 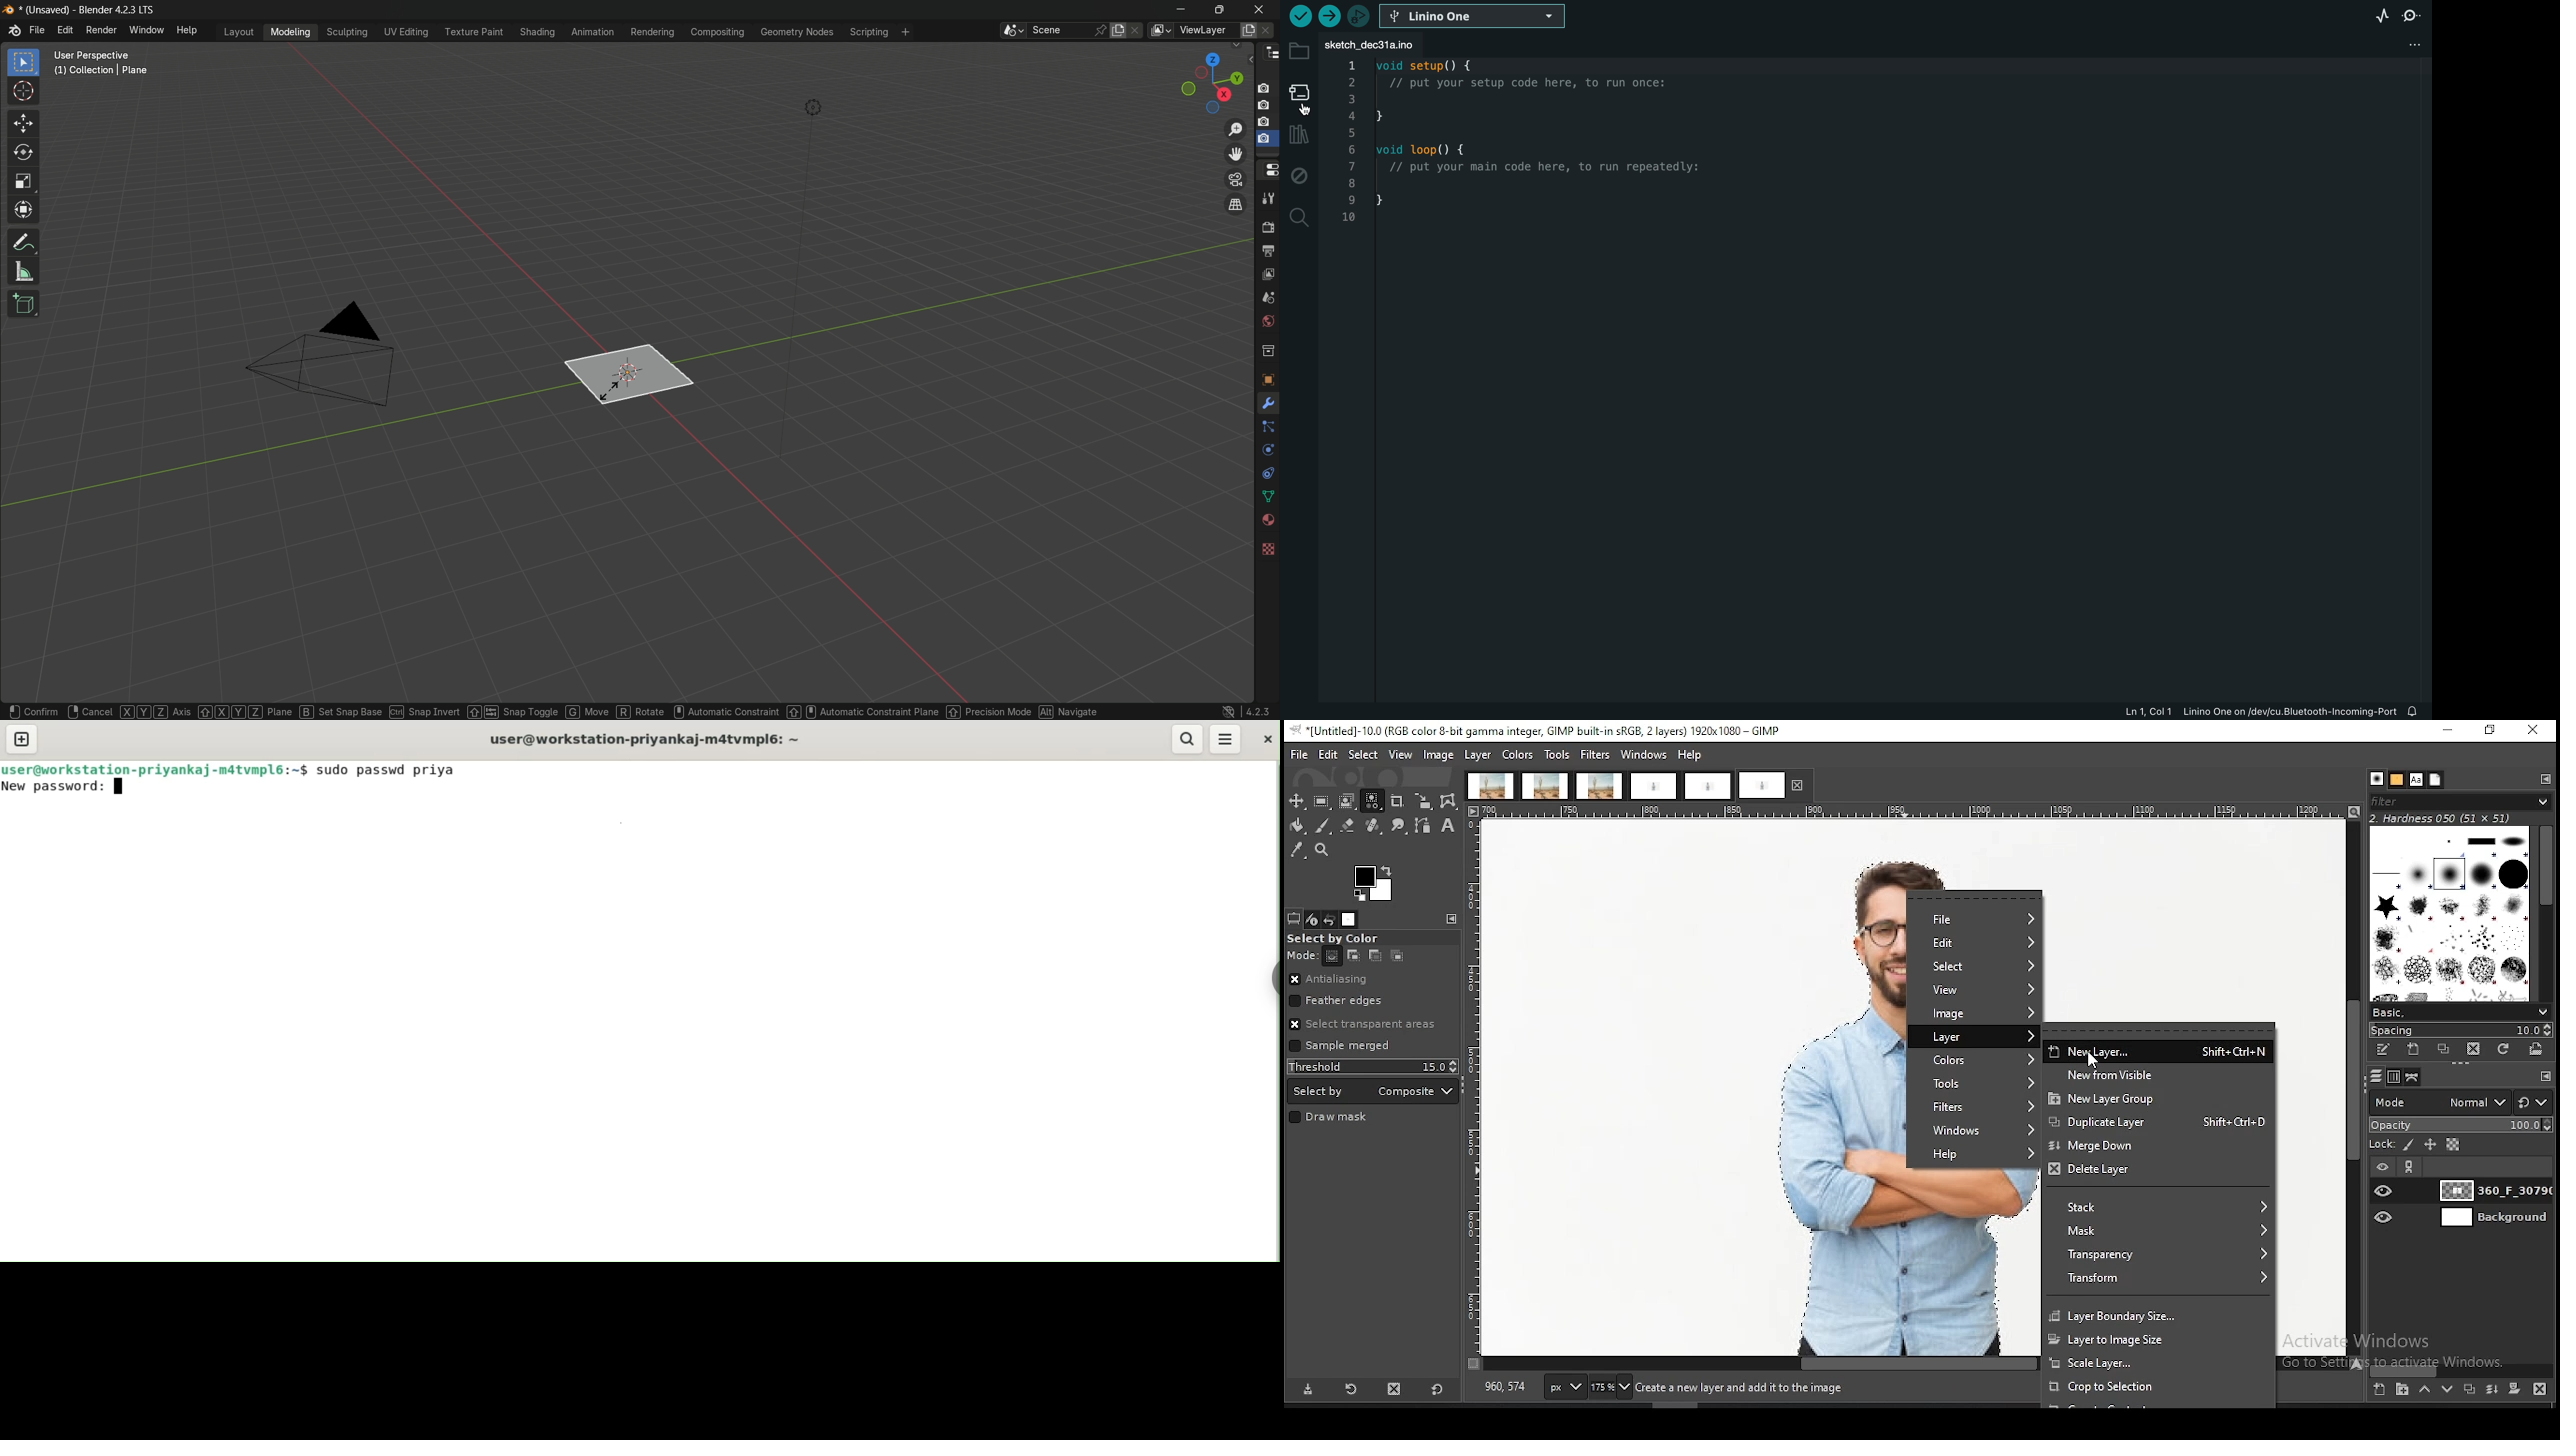 I want to click on animation, so click(x=594, y=32).